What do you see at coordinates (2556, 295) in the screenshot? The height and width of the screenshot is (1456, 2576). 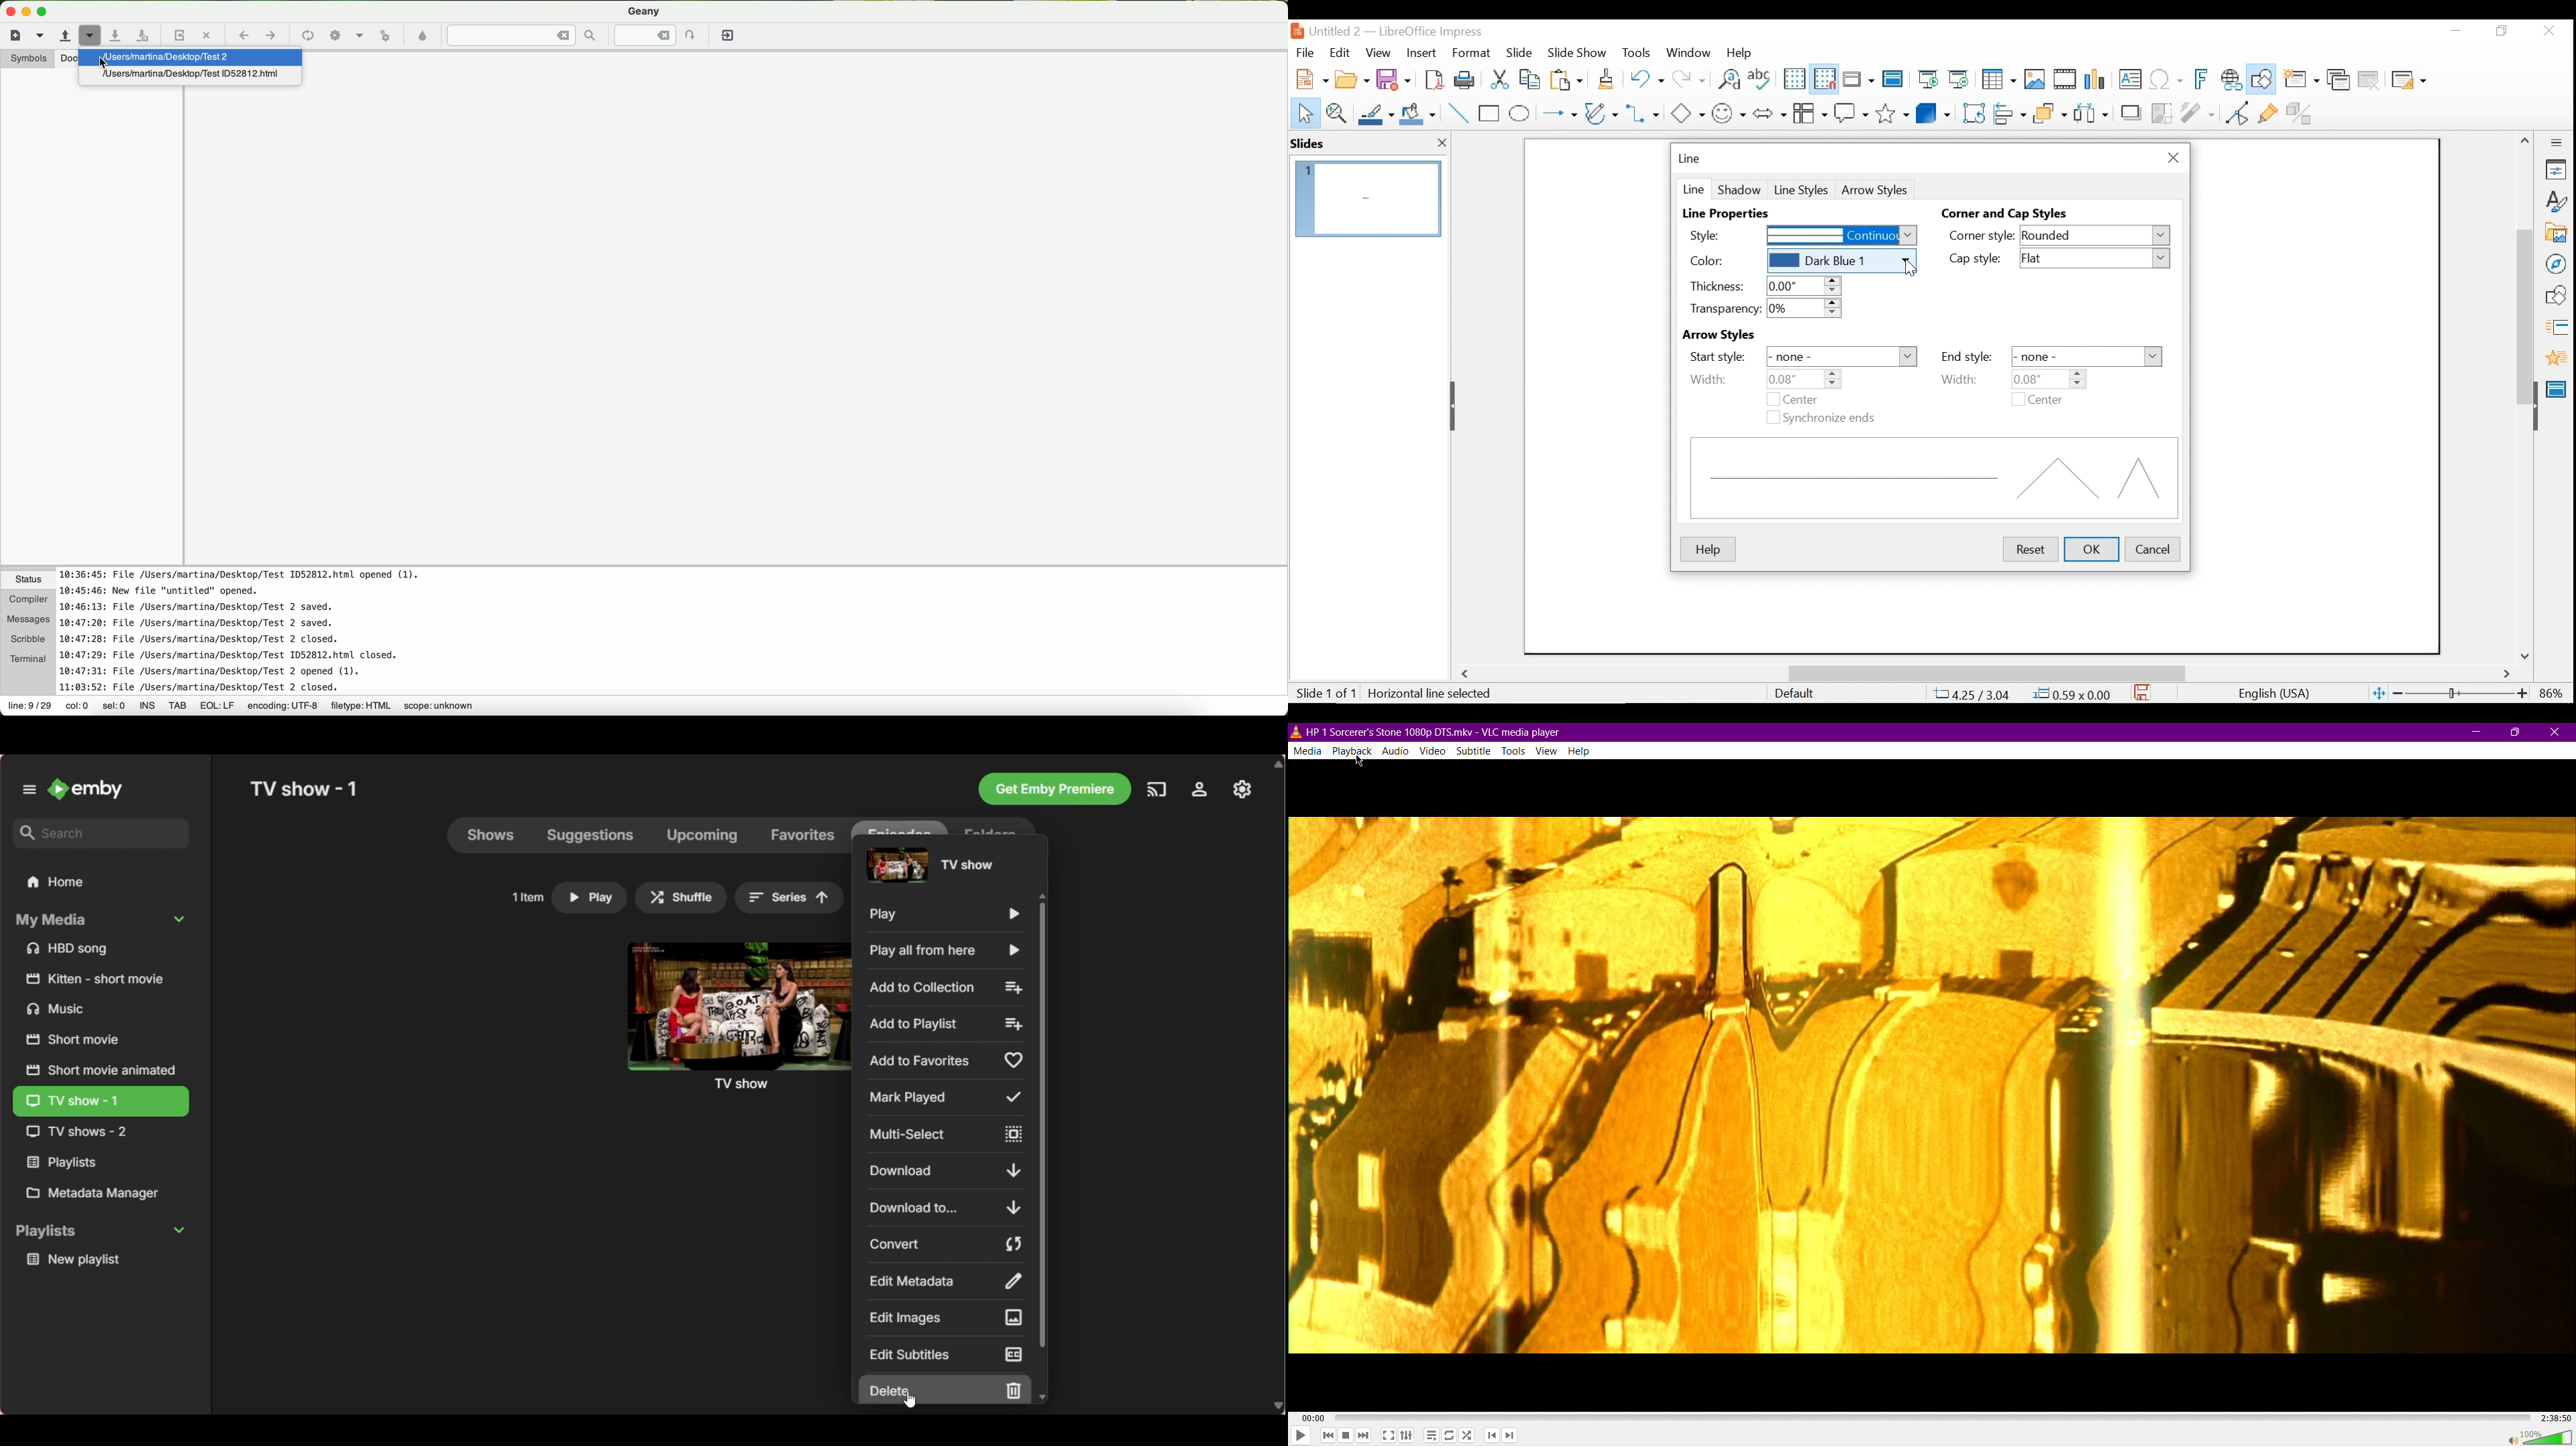 I see `Shapes` at bounding box center [2556, 295].